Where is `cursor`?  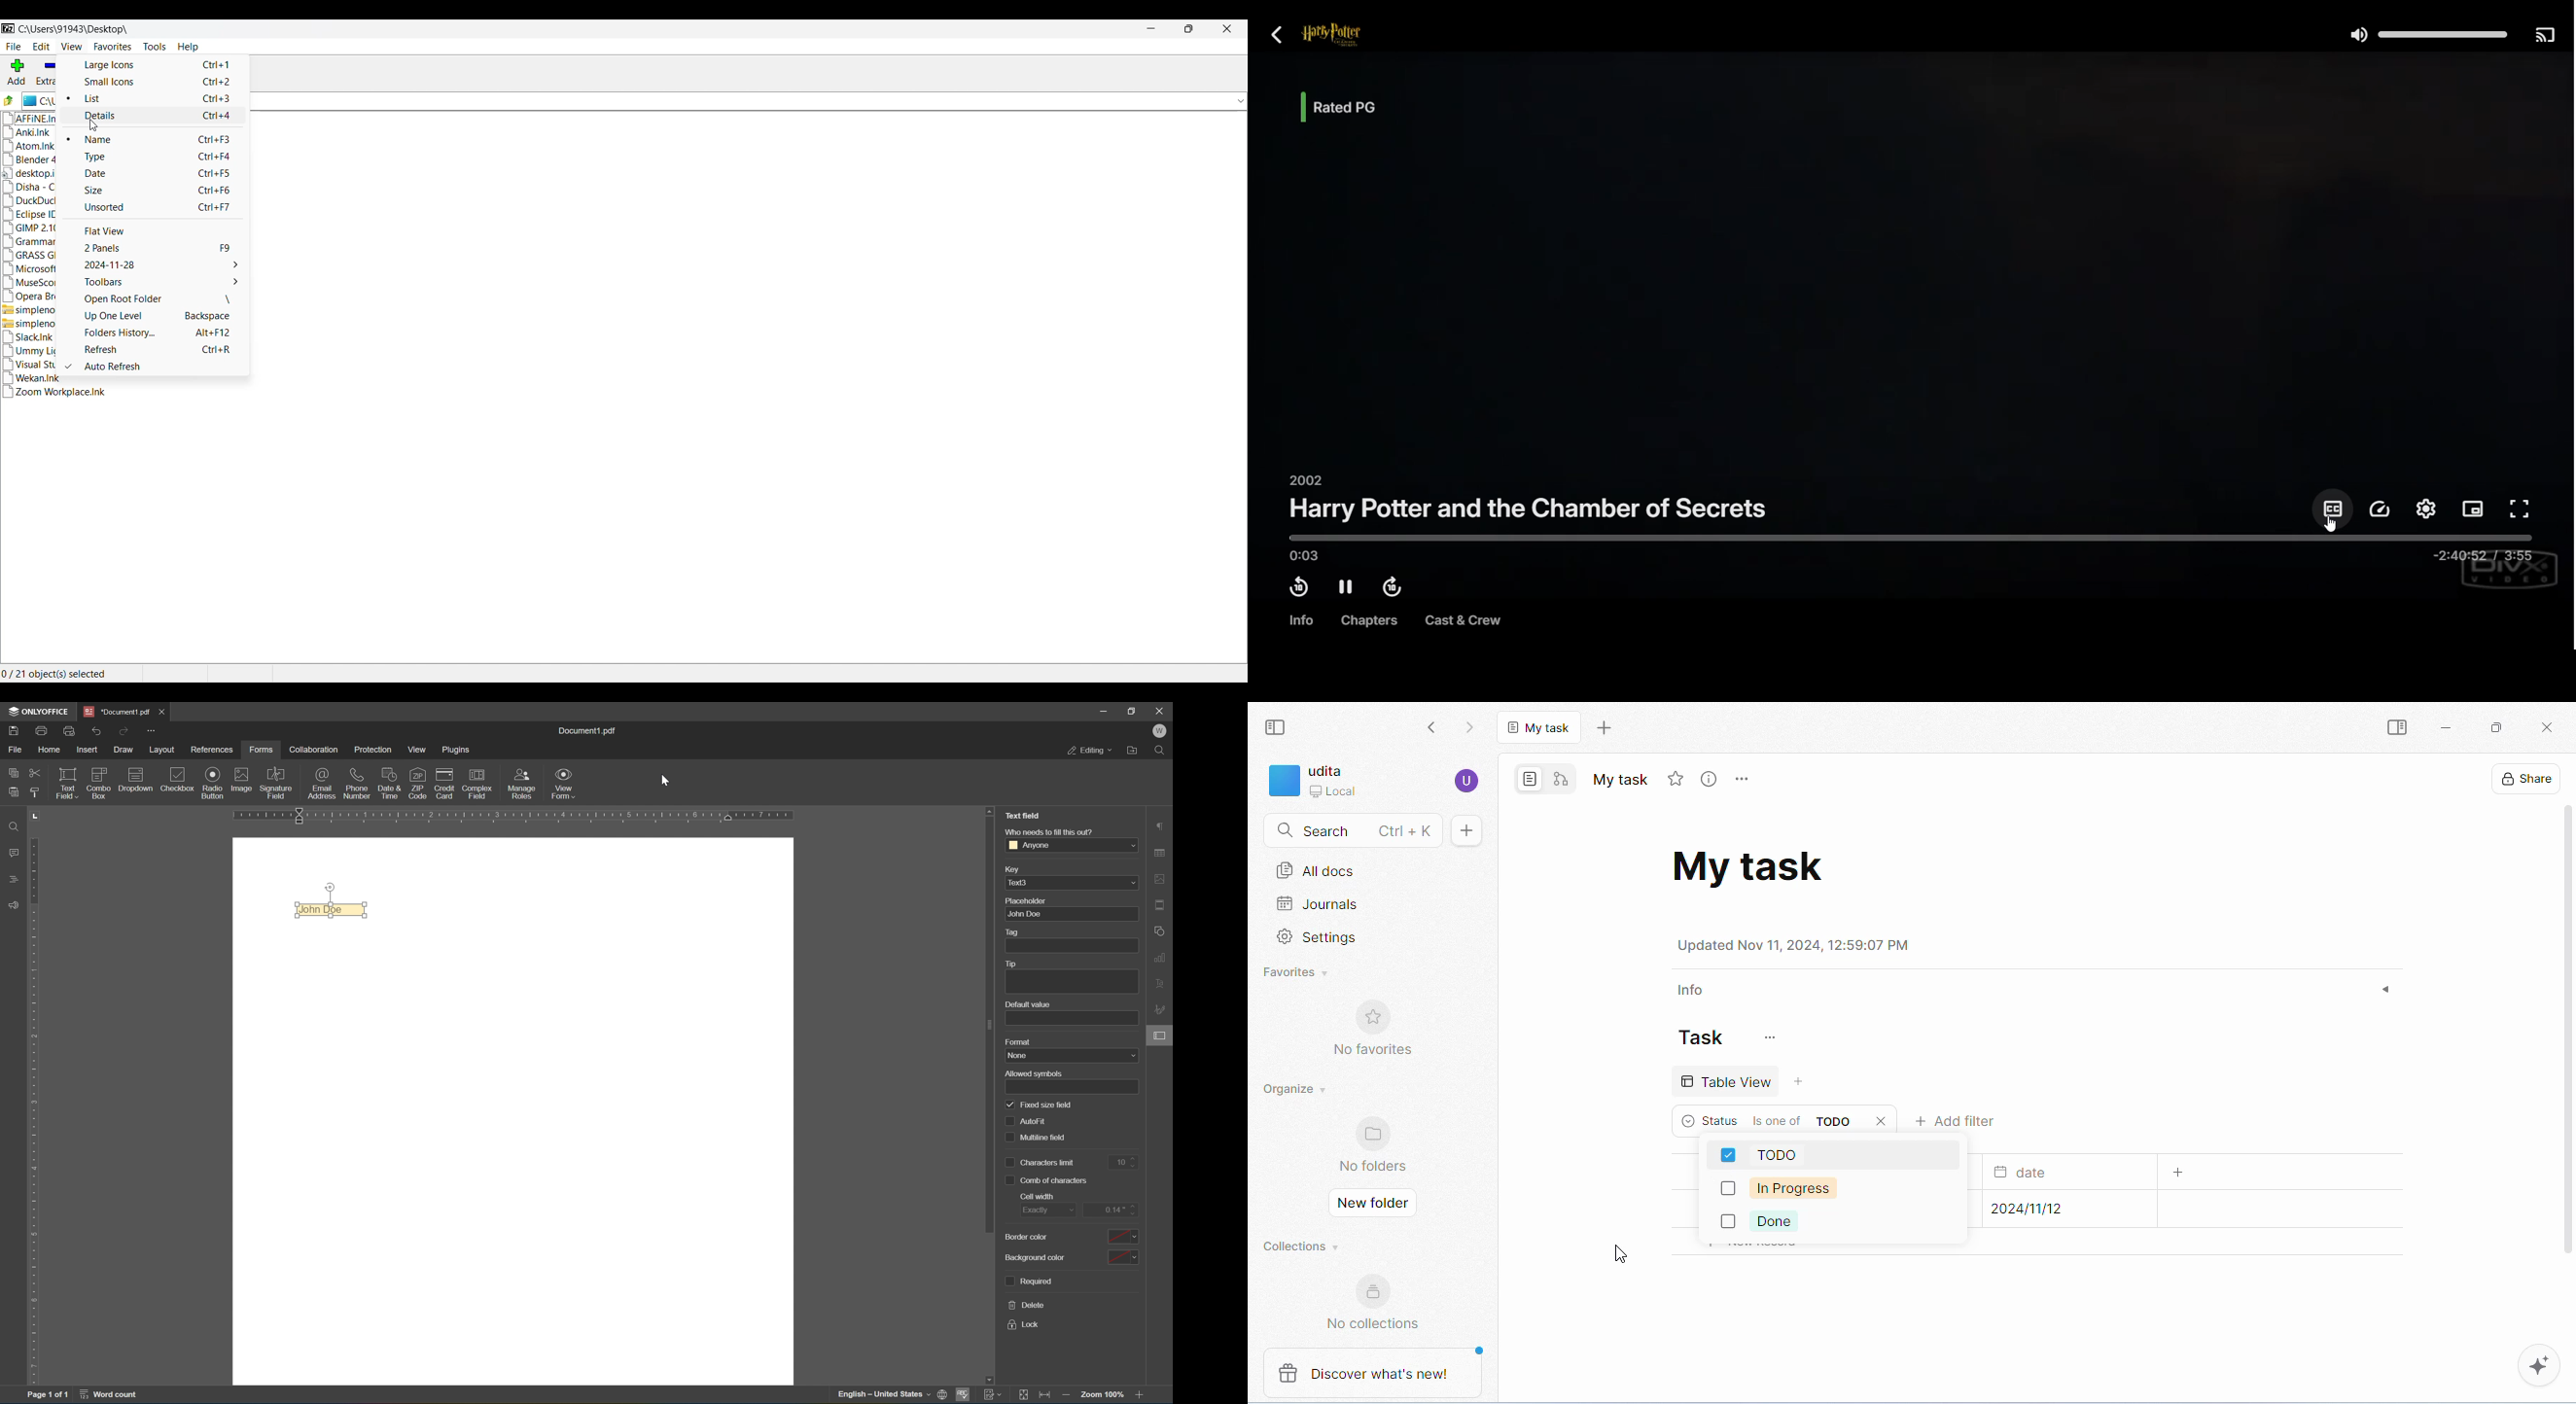
cursor is located at coordinates (2328, 526).